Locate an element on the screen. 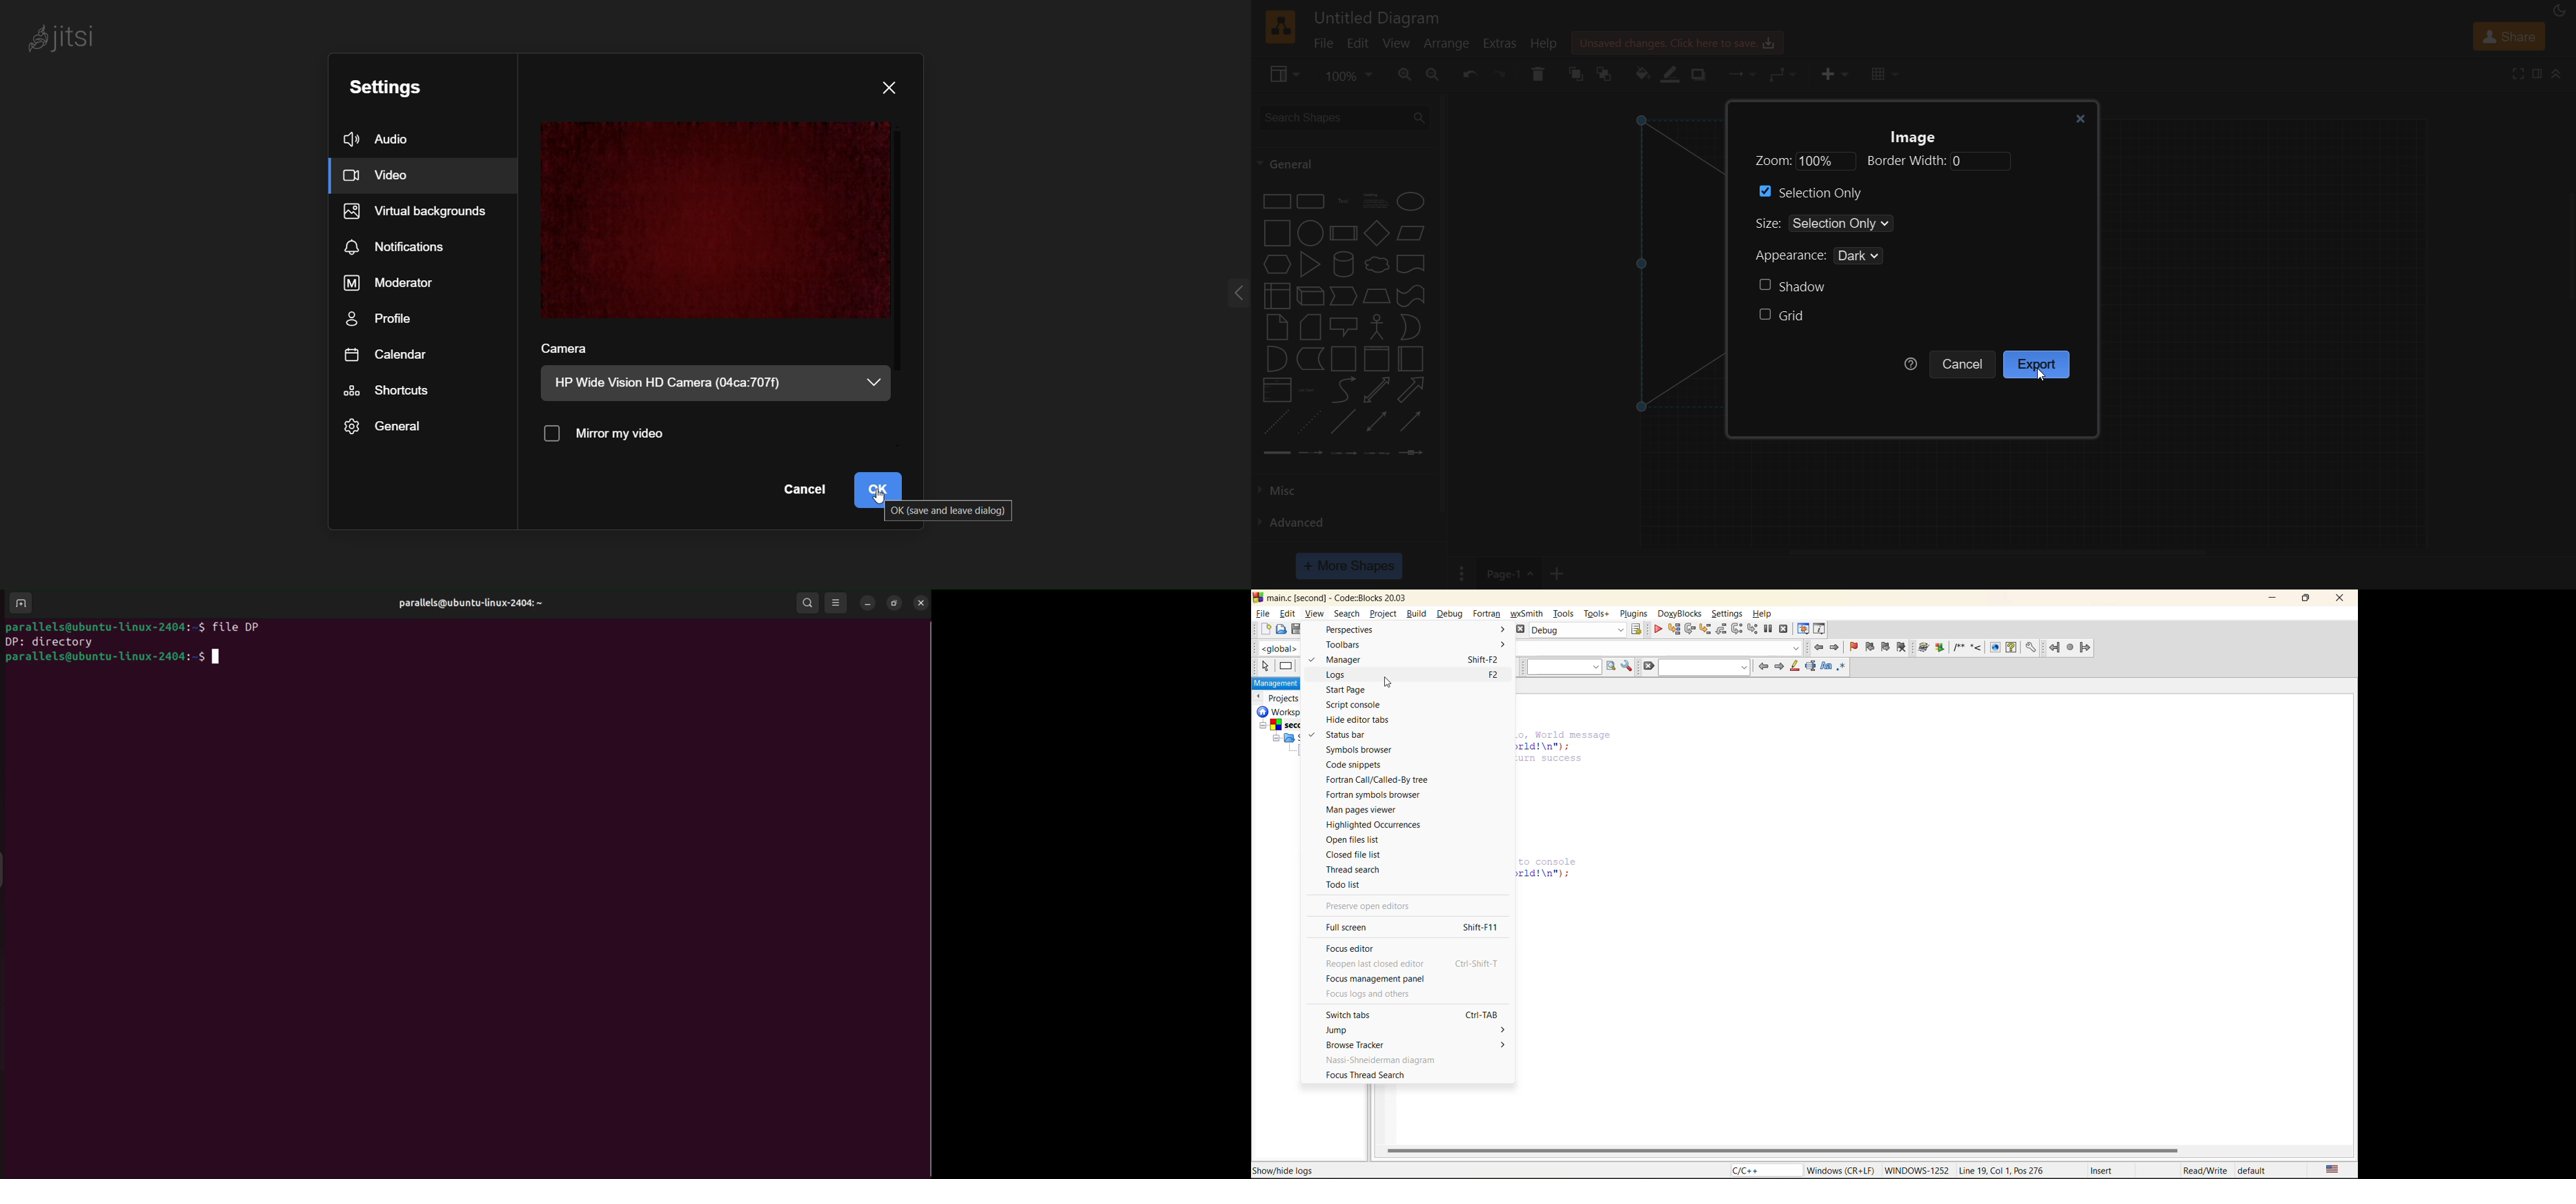  clear bookmark is located at coordinates (1902, 649).